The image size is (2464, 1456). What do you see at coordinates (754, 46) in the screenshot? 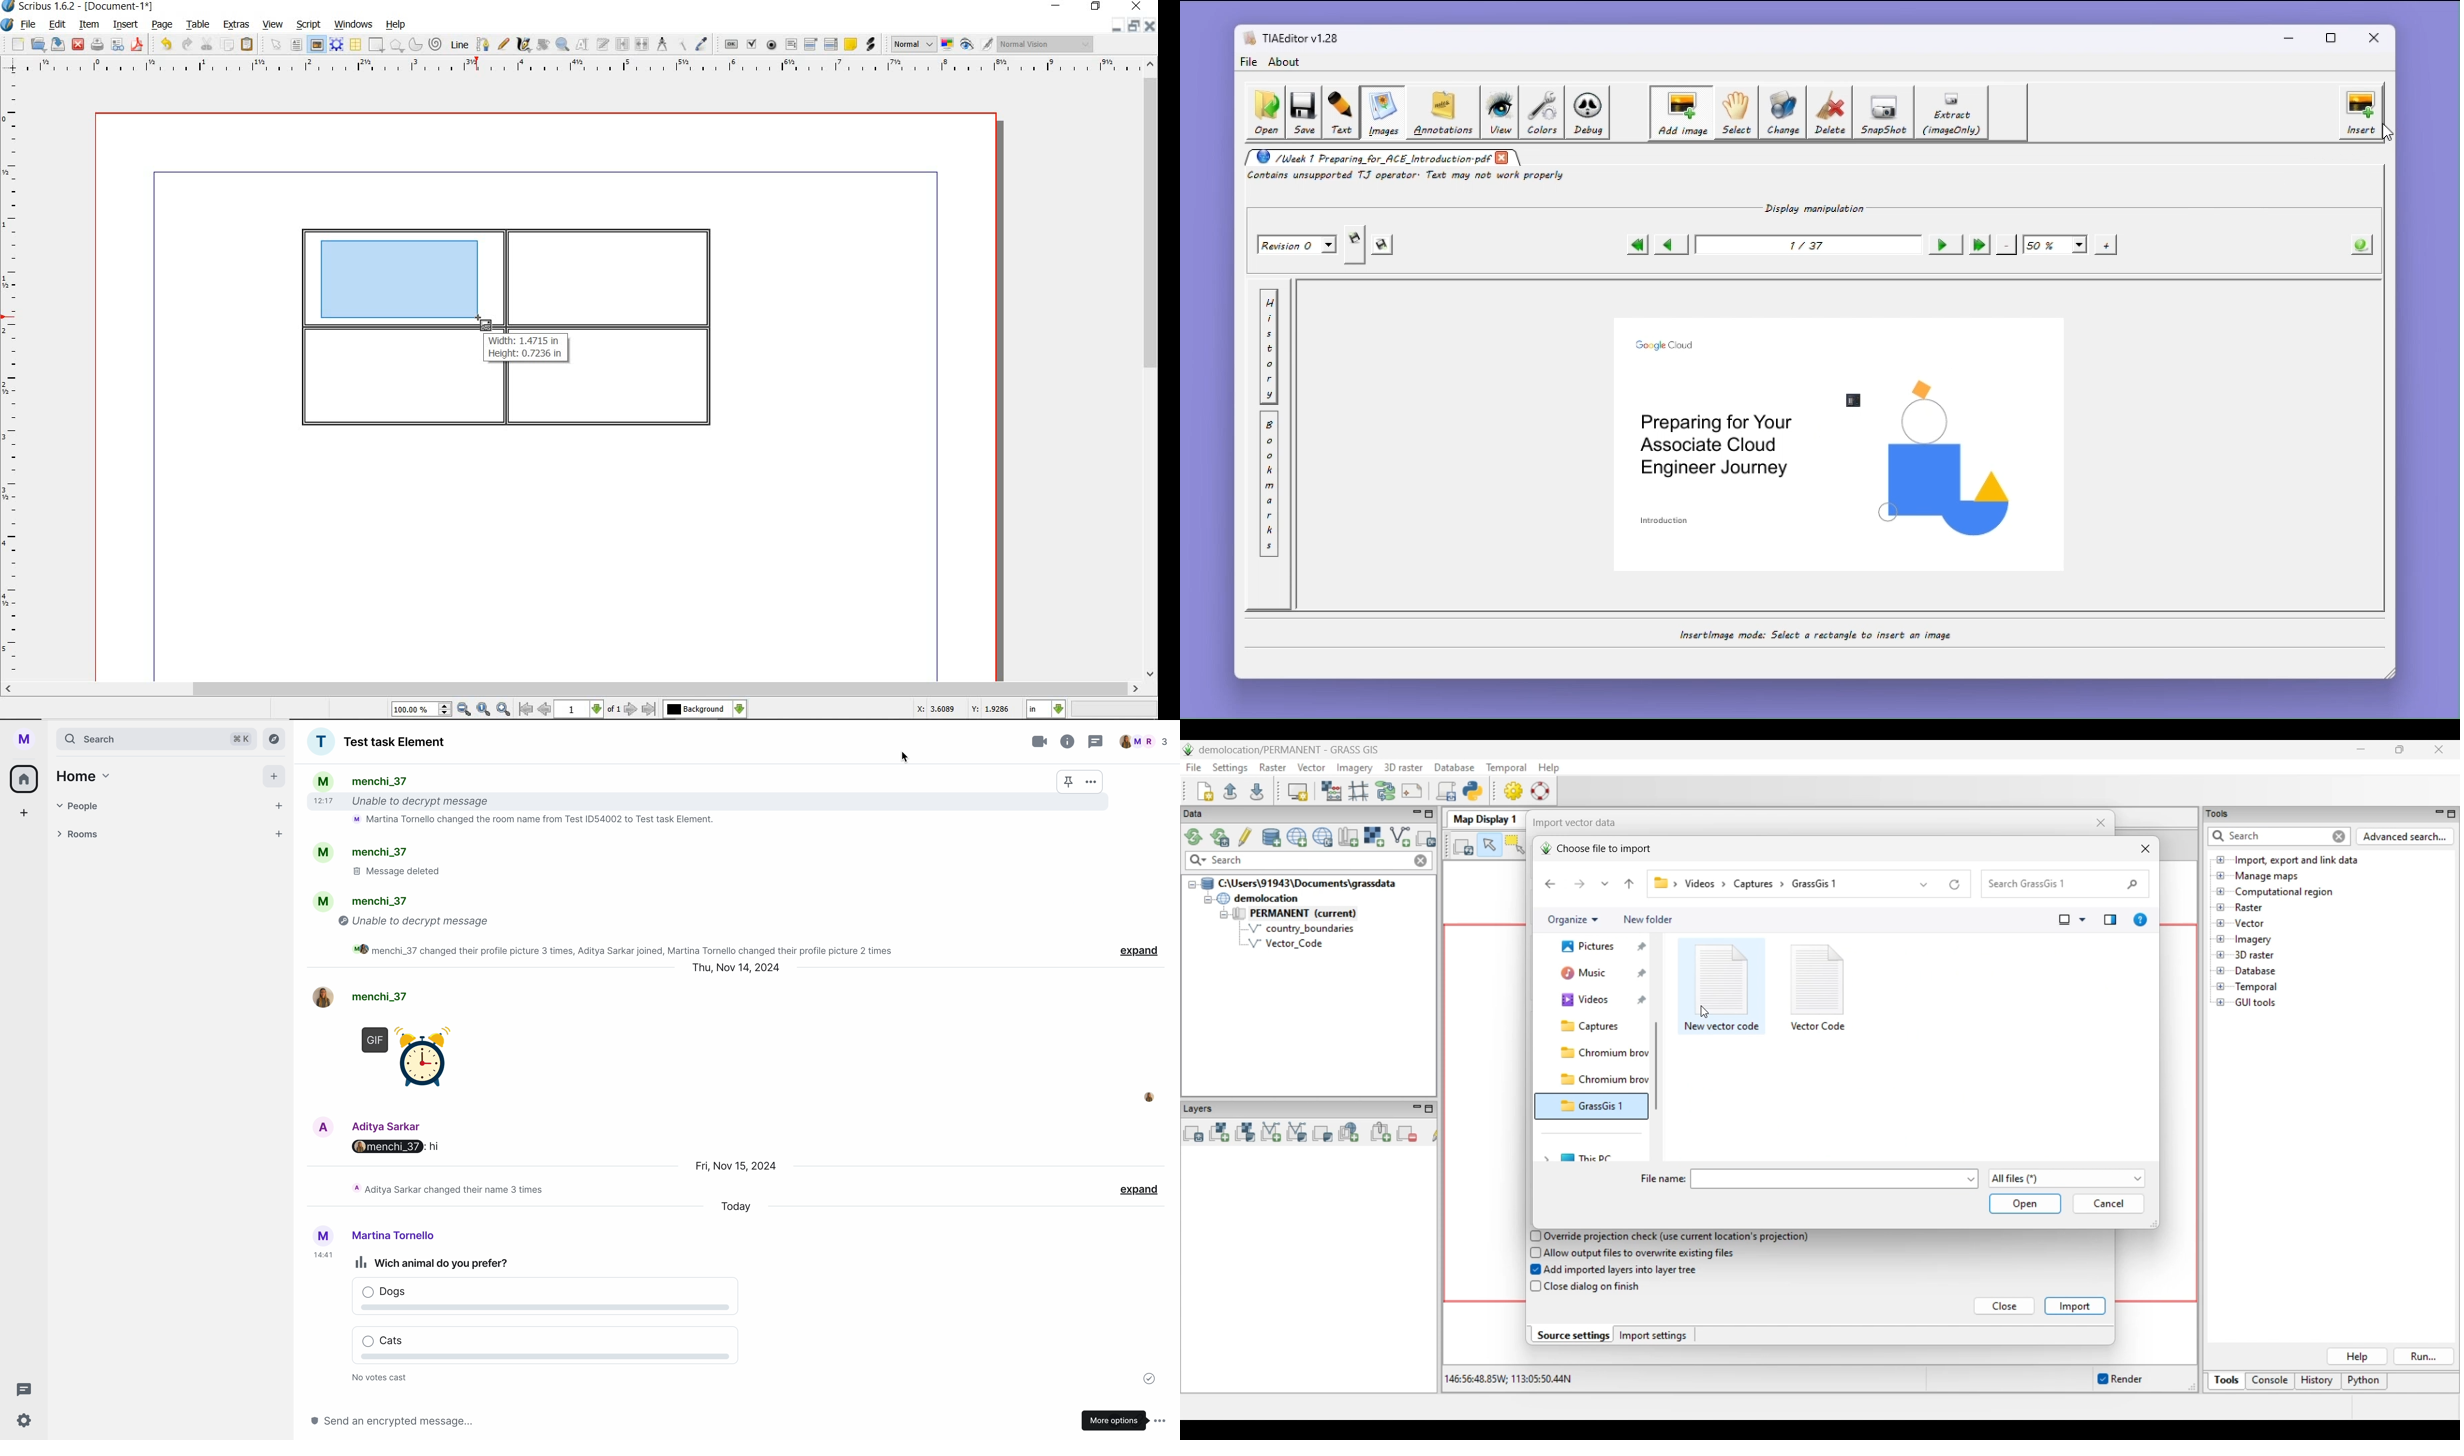
I see `pdf check box` at bounding box center [754, 46].